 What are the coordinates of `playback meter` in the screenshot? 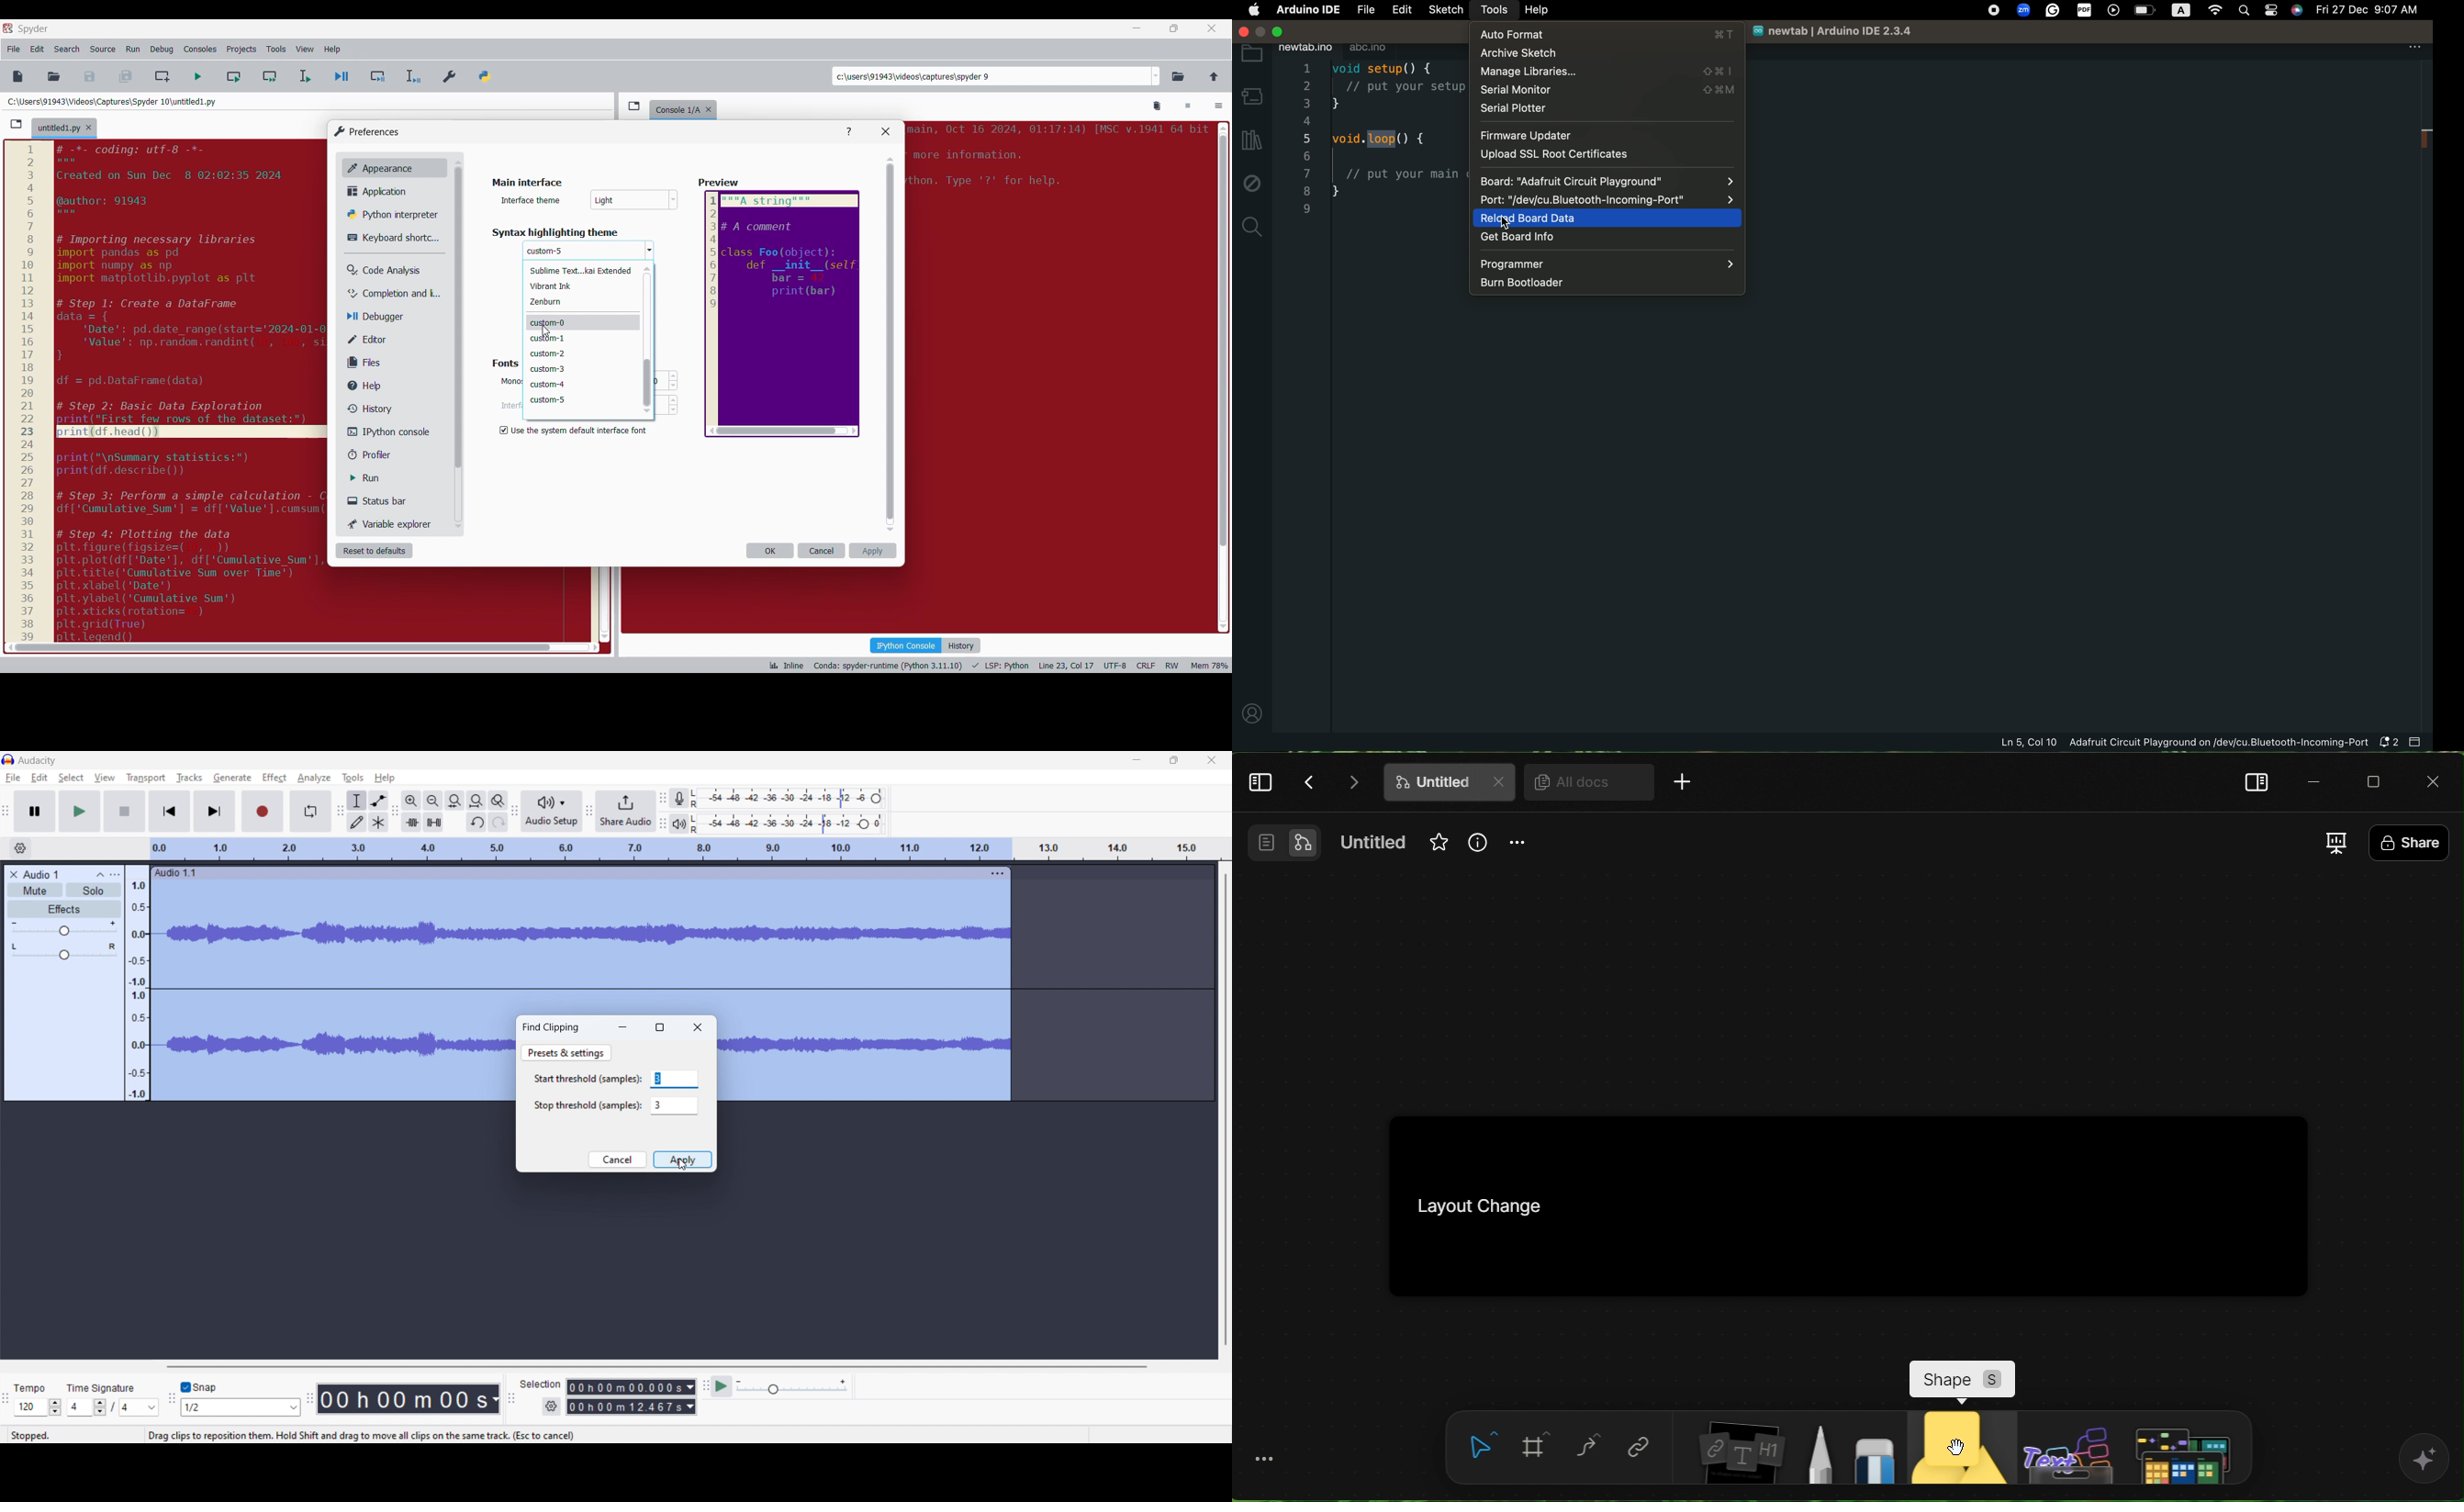 It's located at (680, 824).